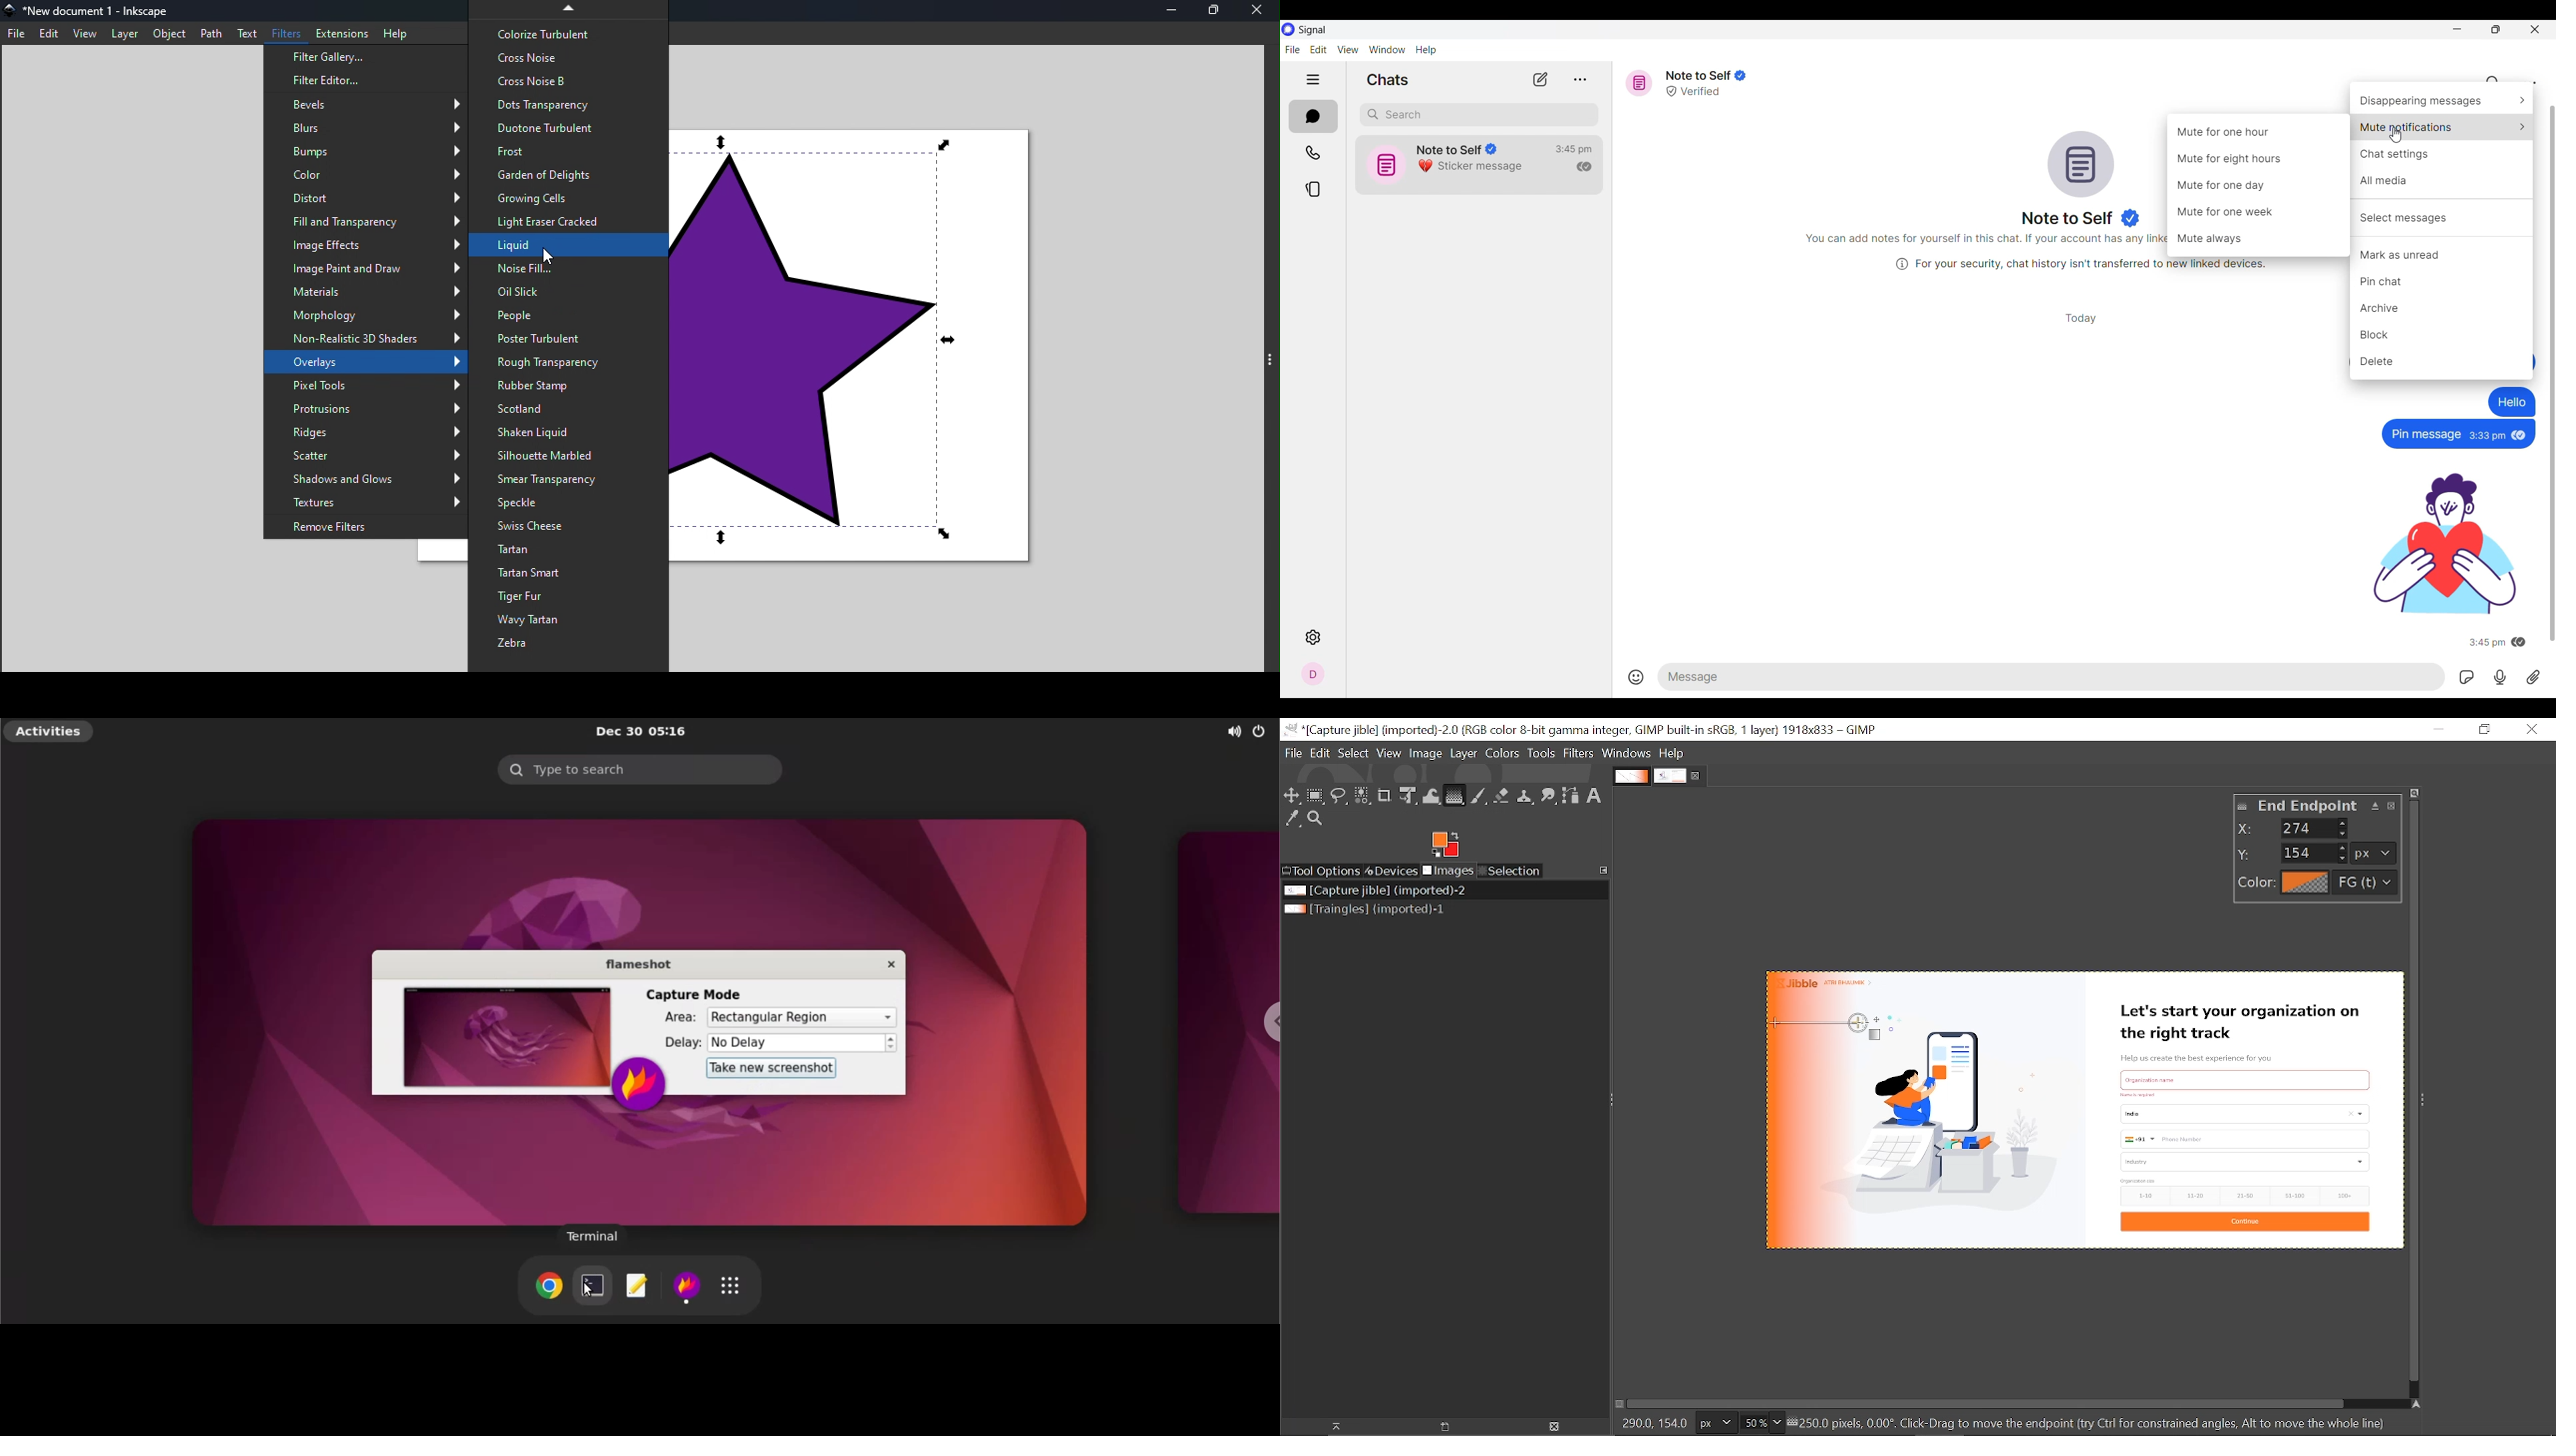 The width and height of the screenshot is (2576, 1456). I want to click on Close, so click(2531, 729).